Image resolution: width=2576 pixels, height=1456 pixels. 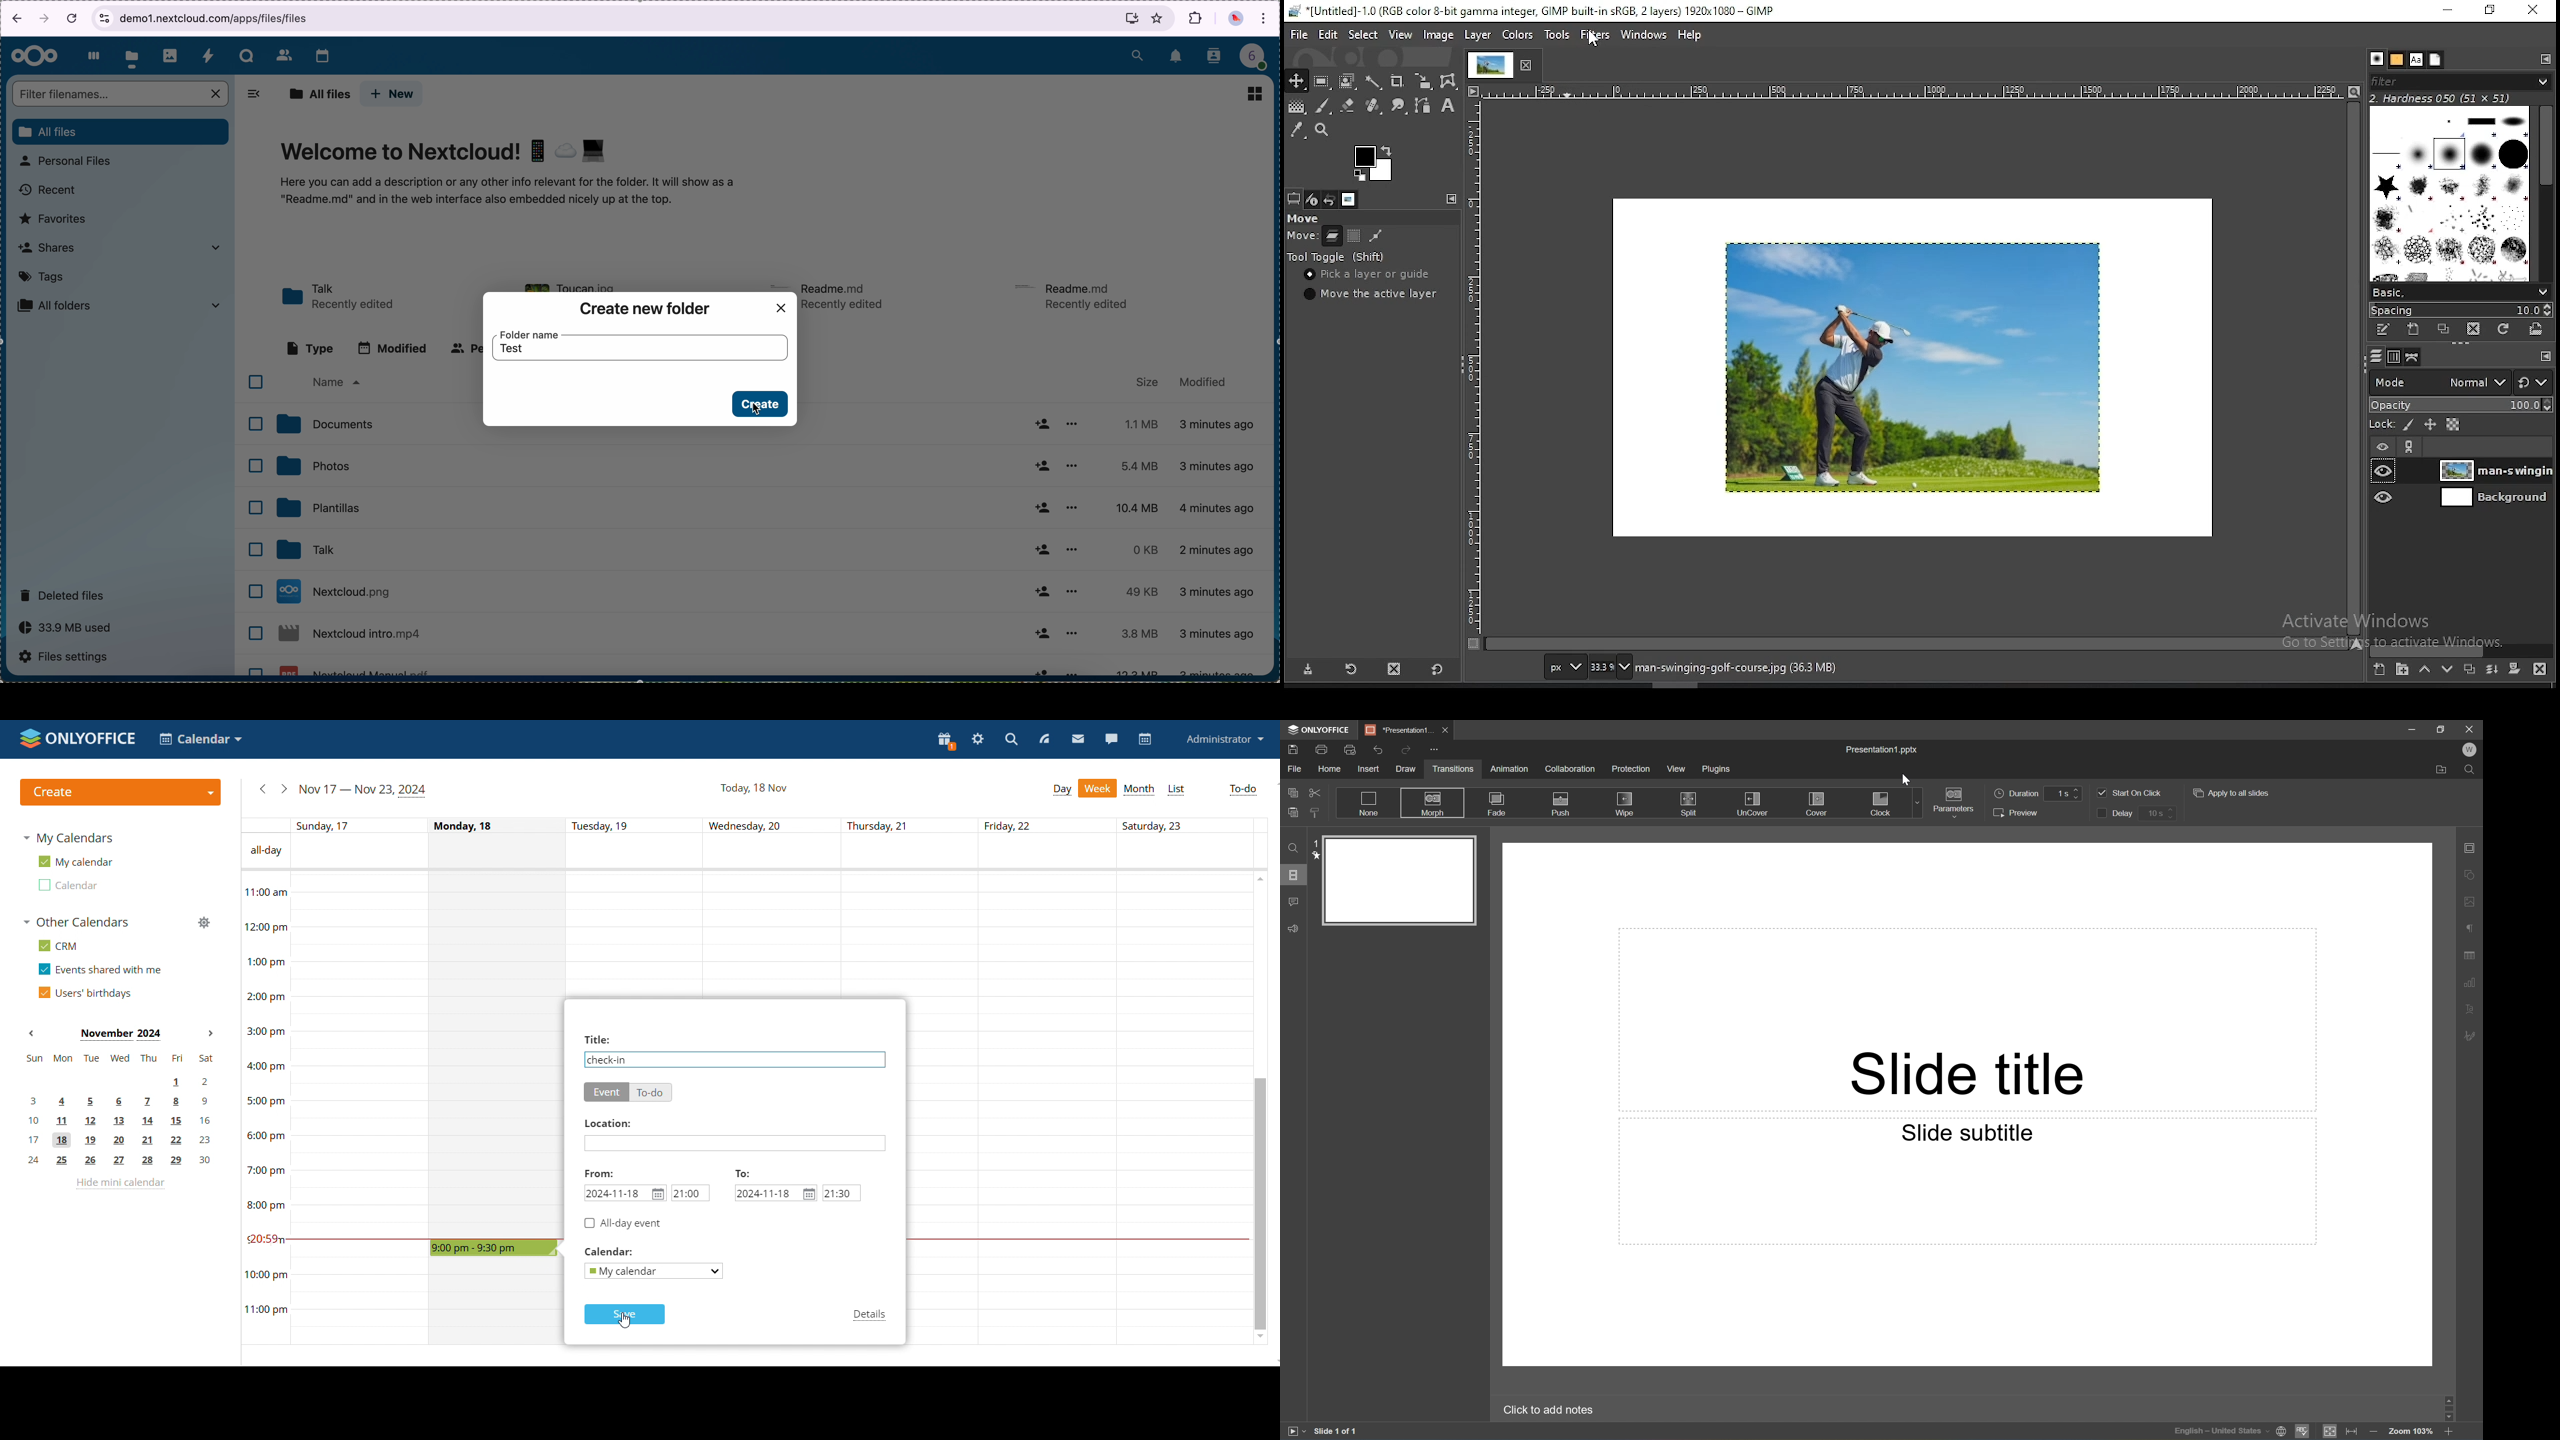 I want to click on templates, so click(x=319, y=507).